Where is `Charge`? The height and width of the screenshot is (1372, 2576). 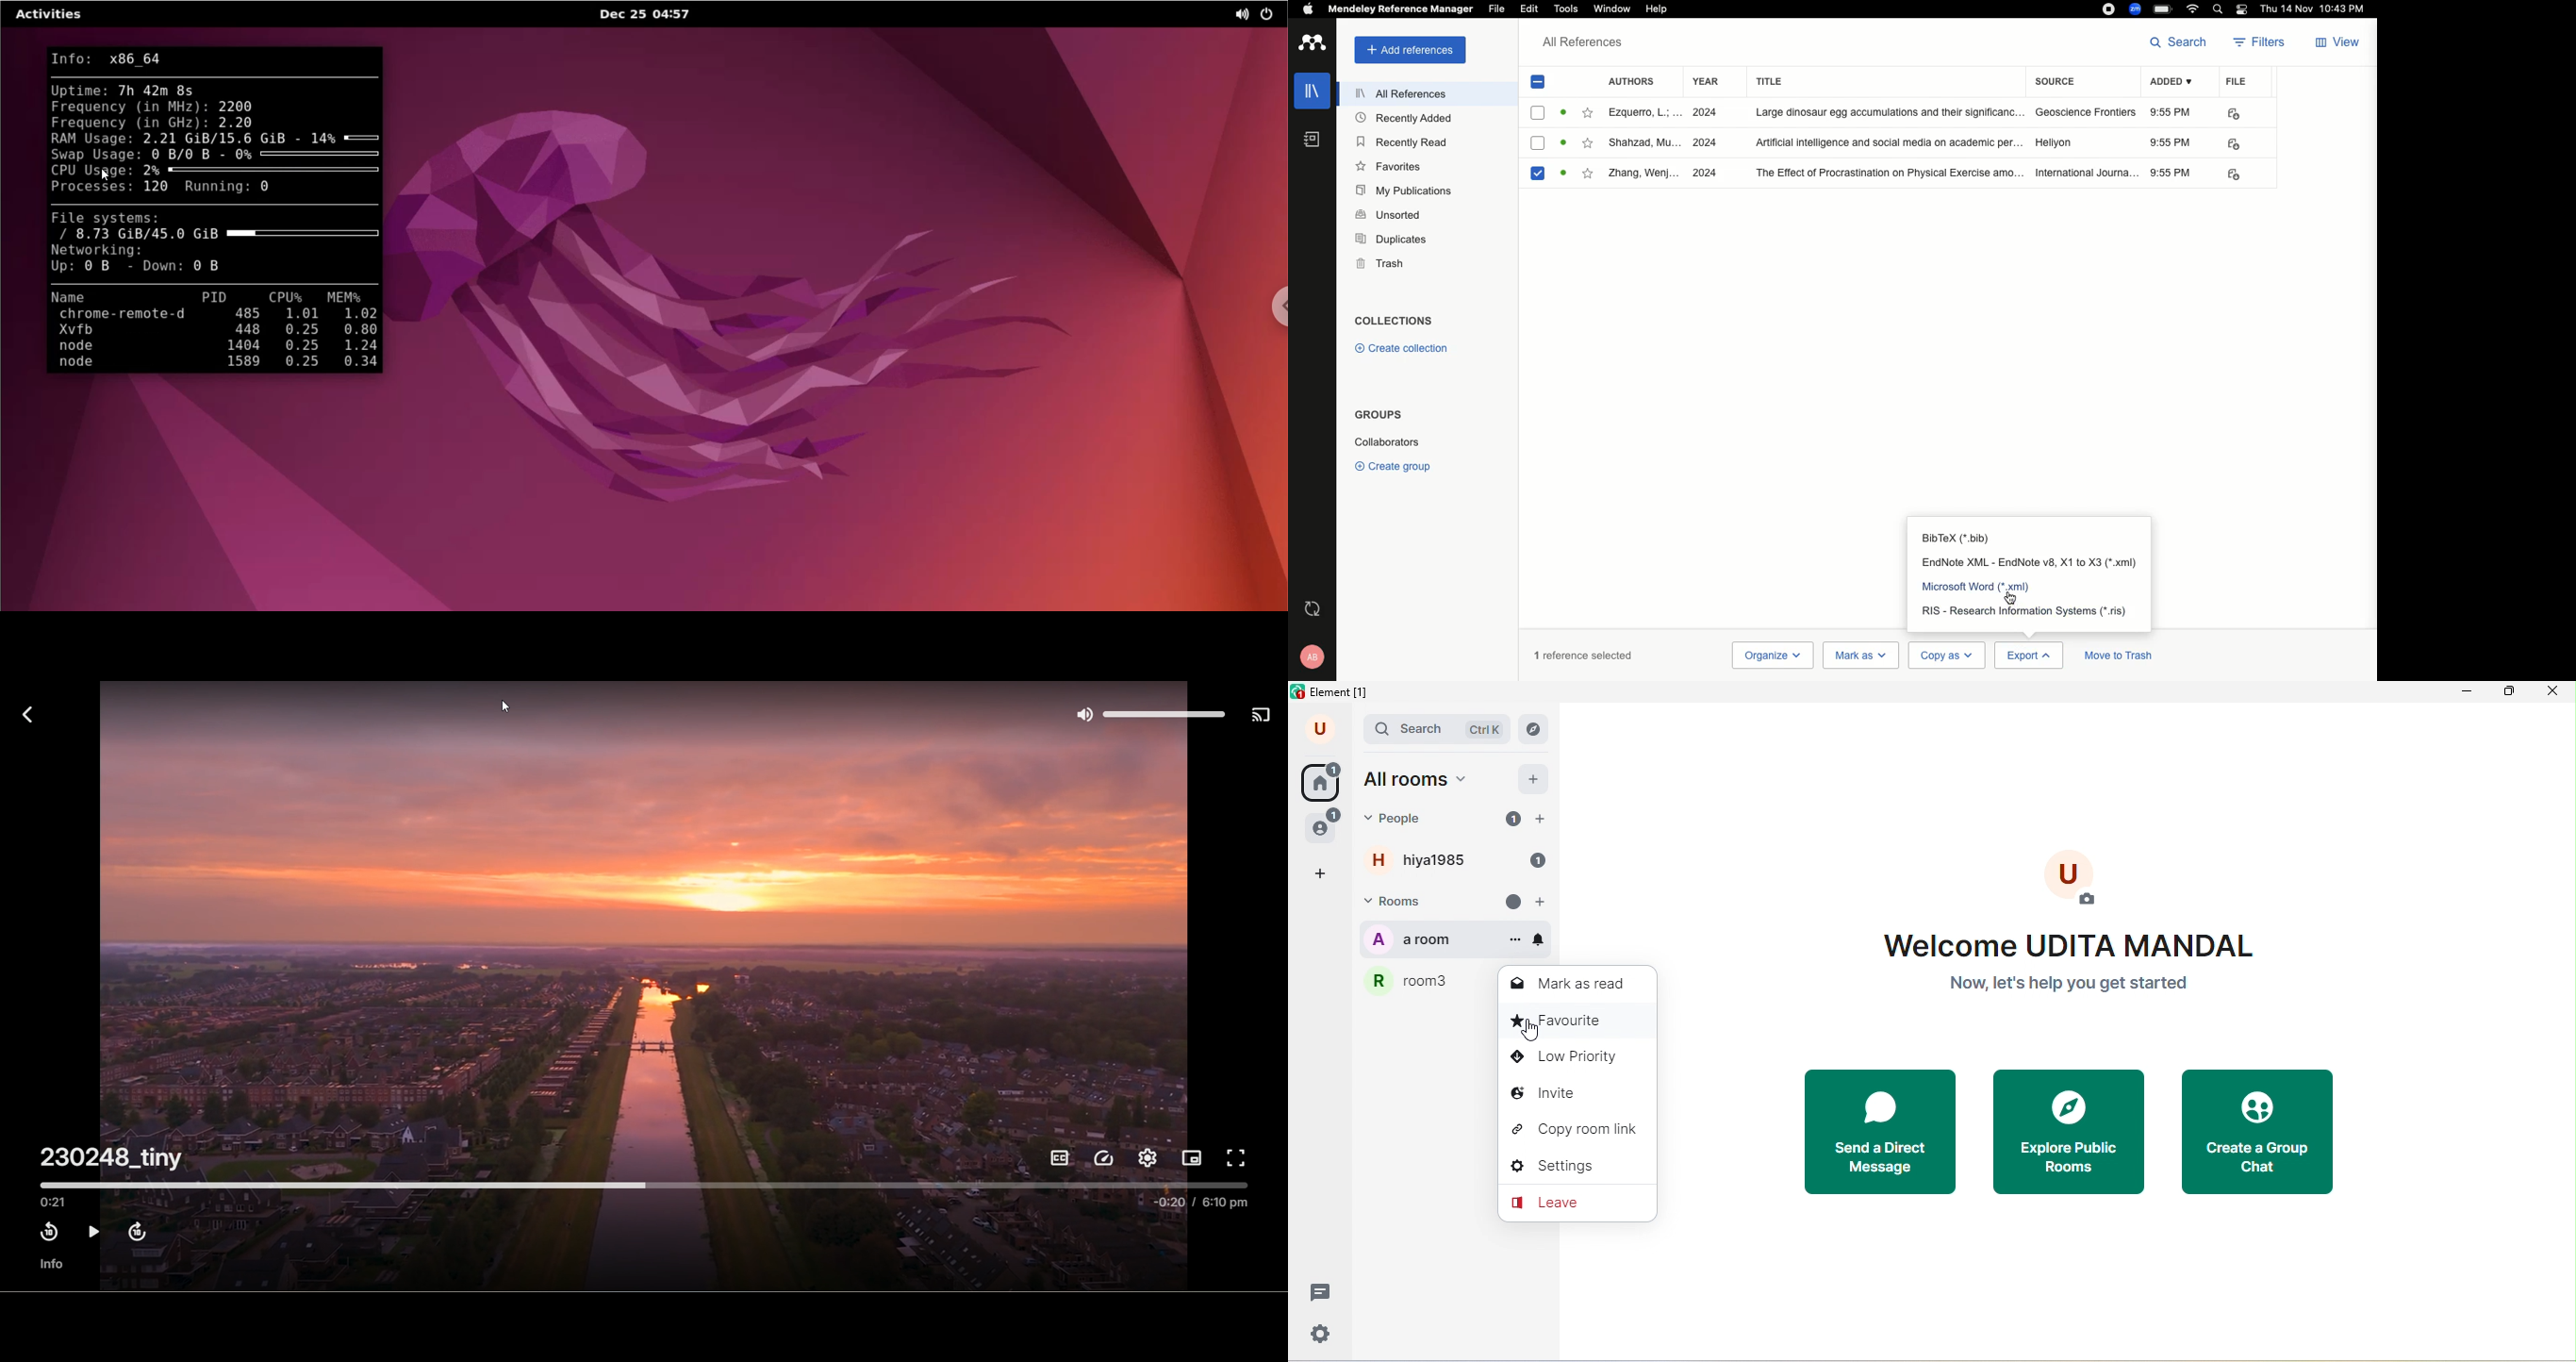
Charge is located at coordinates (2164, 11).